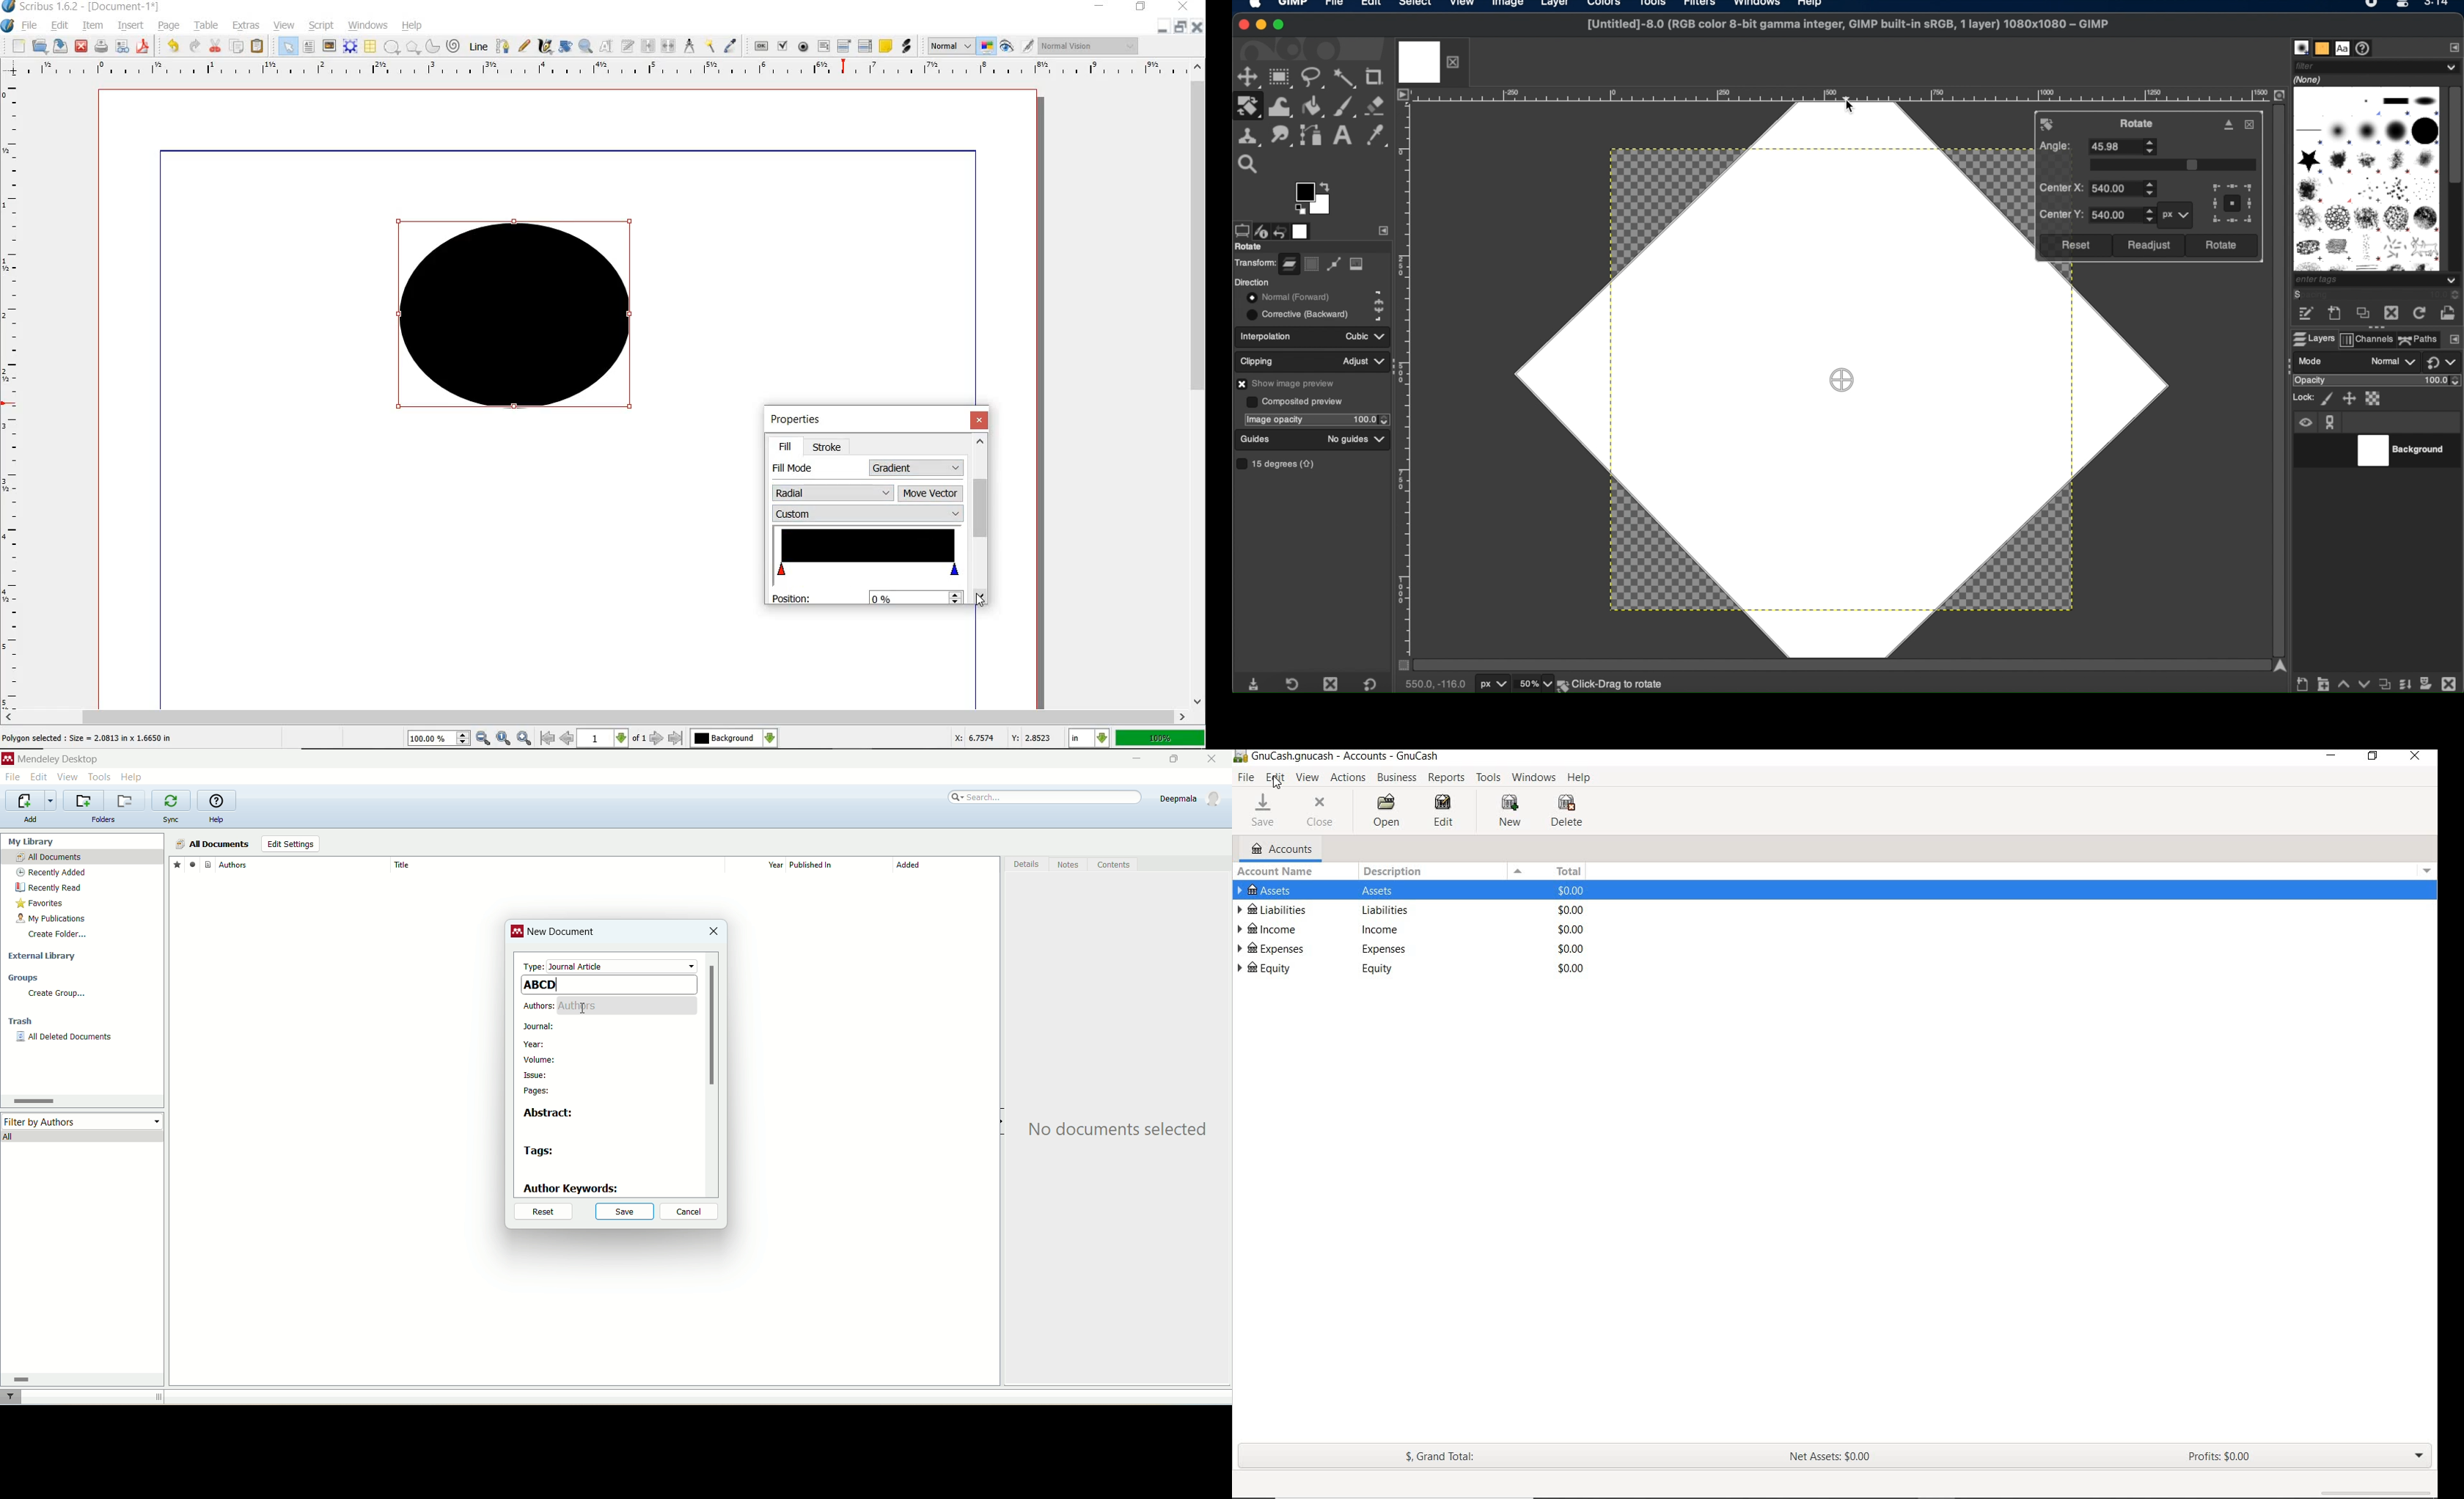  I want to click on show image preview, so click(1289, 383).